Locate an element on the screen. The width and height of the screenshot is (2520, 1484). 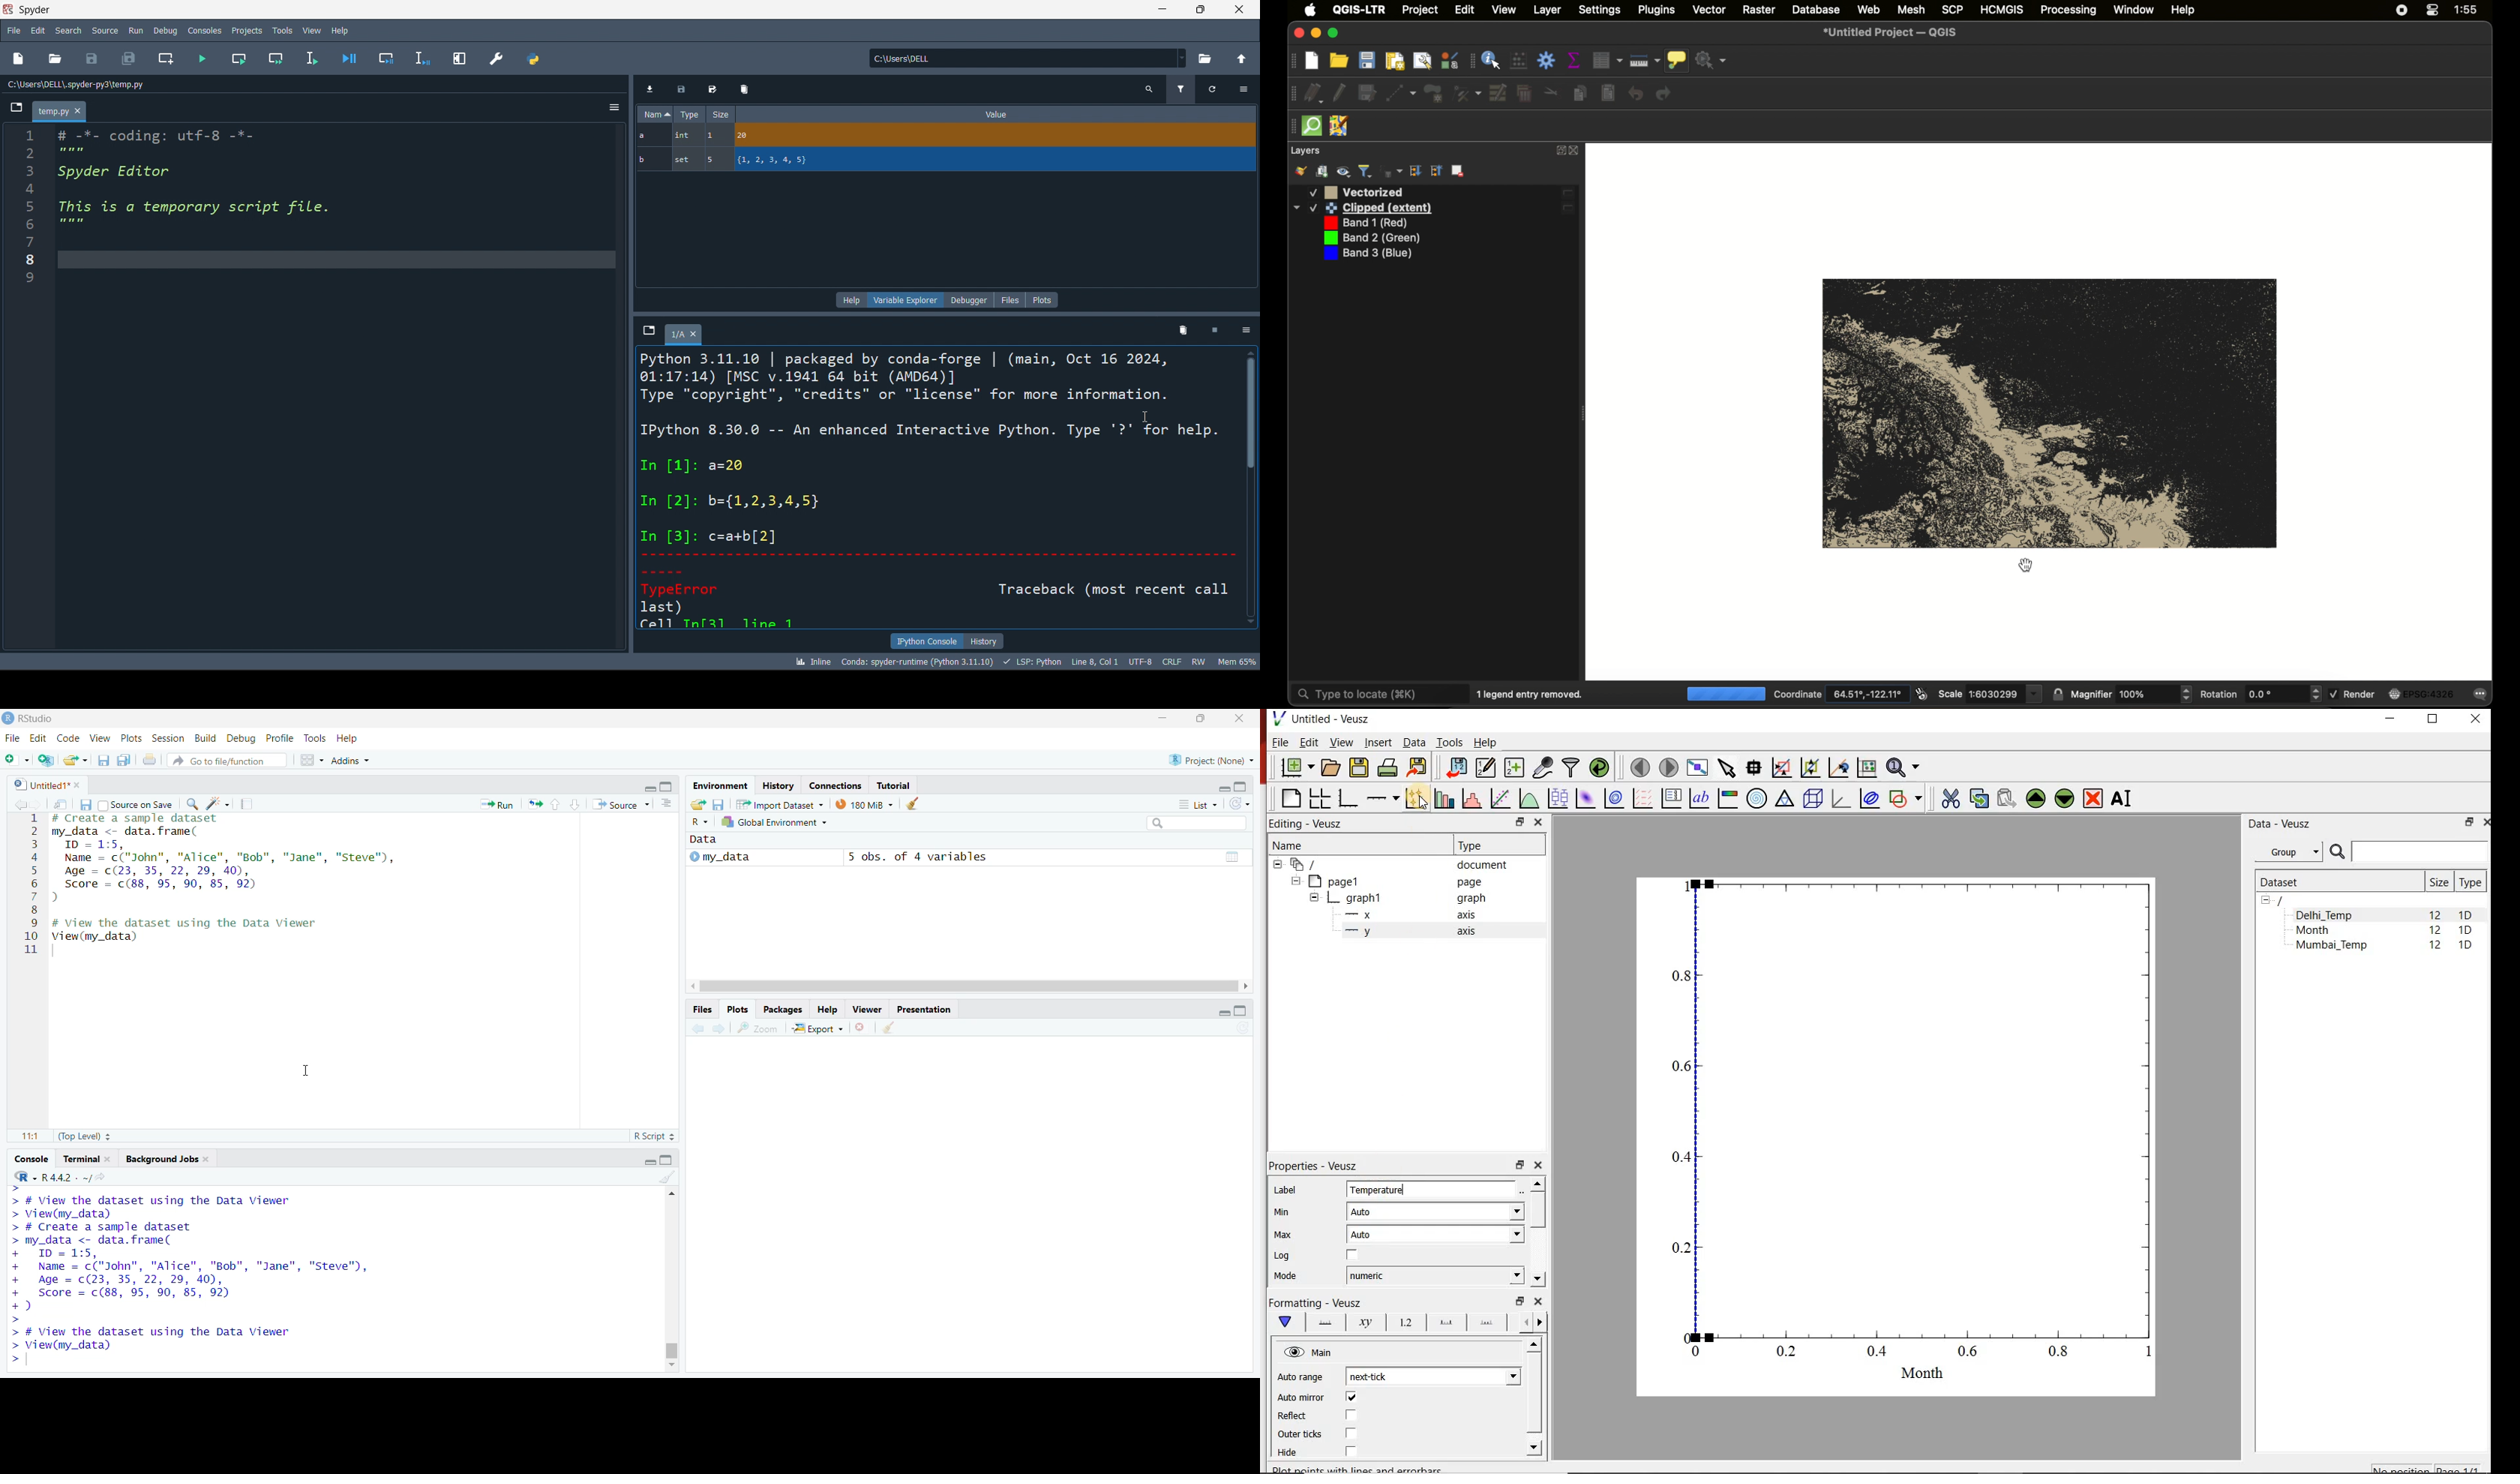
plot box plots is located at coordinates (1558, 798).